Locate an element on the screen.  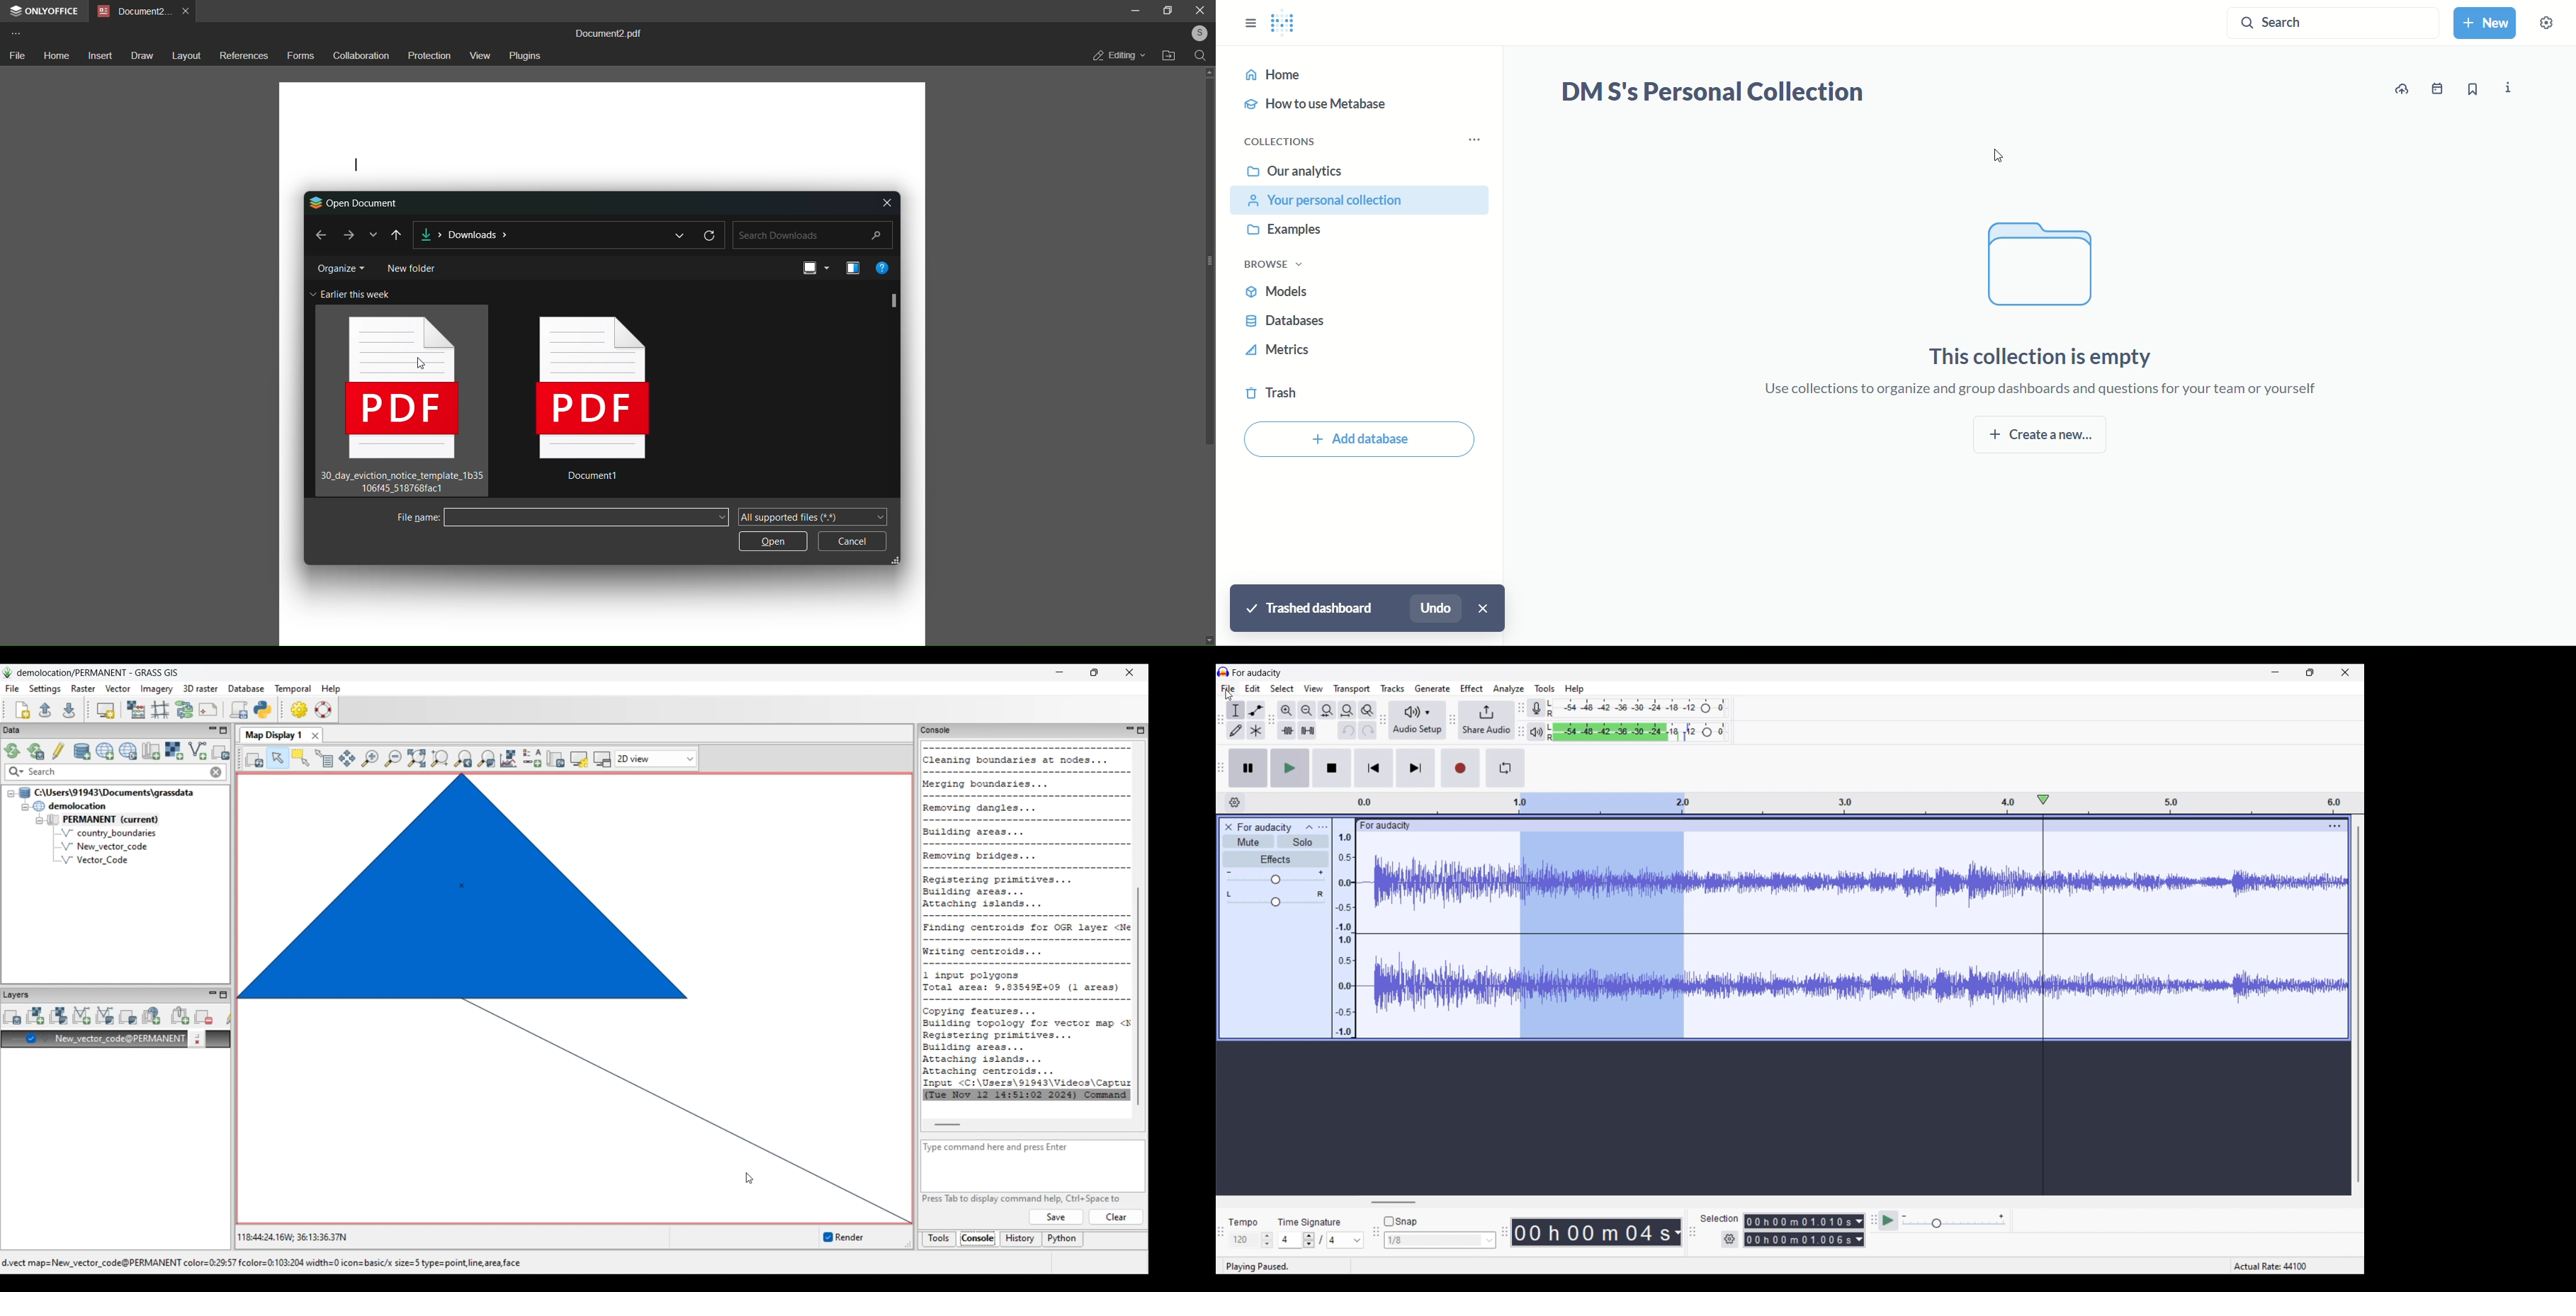
protection is located at coordinates (428, 56).